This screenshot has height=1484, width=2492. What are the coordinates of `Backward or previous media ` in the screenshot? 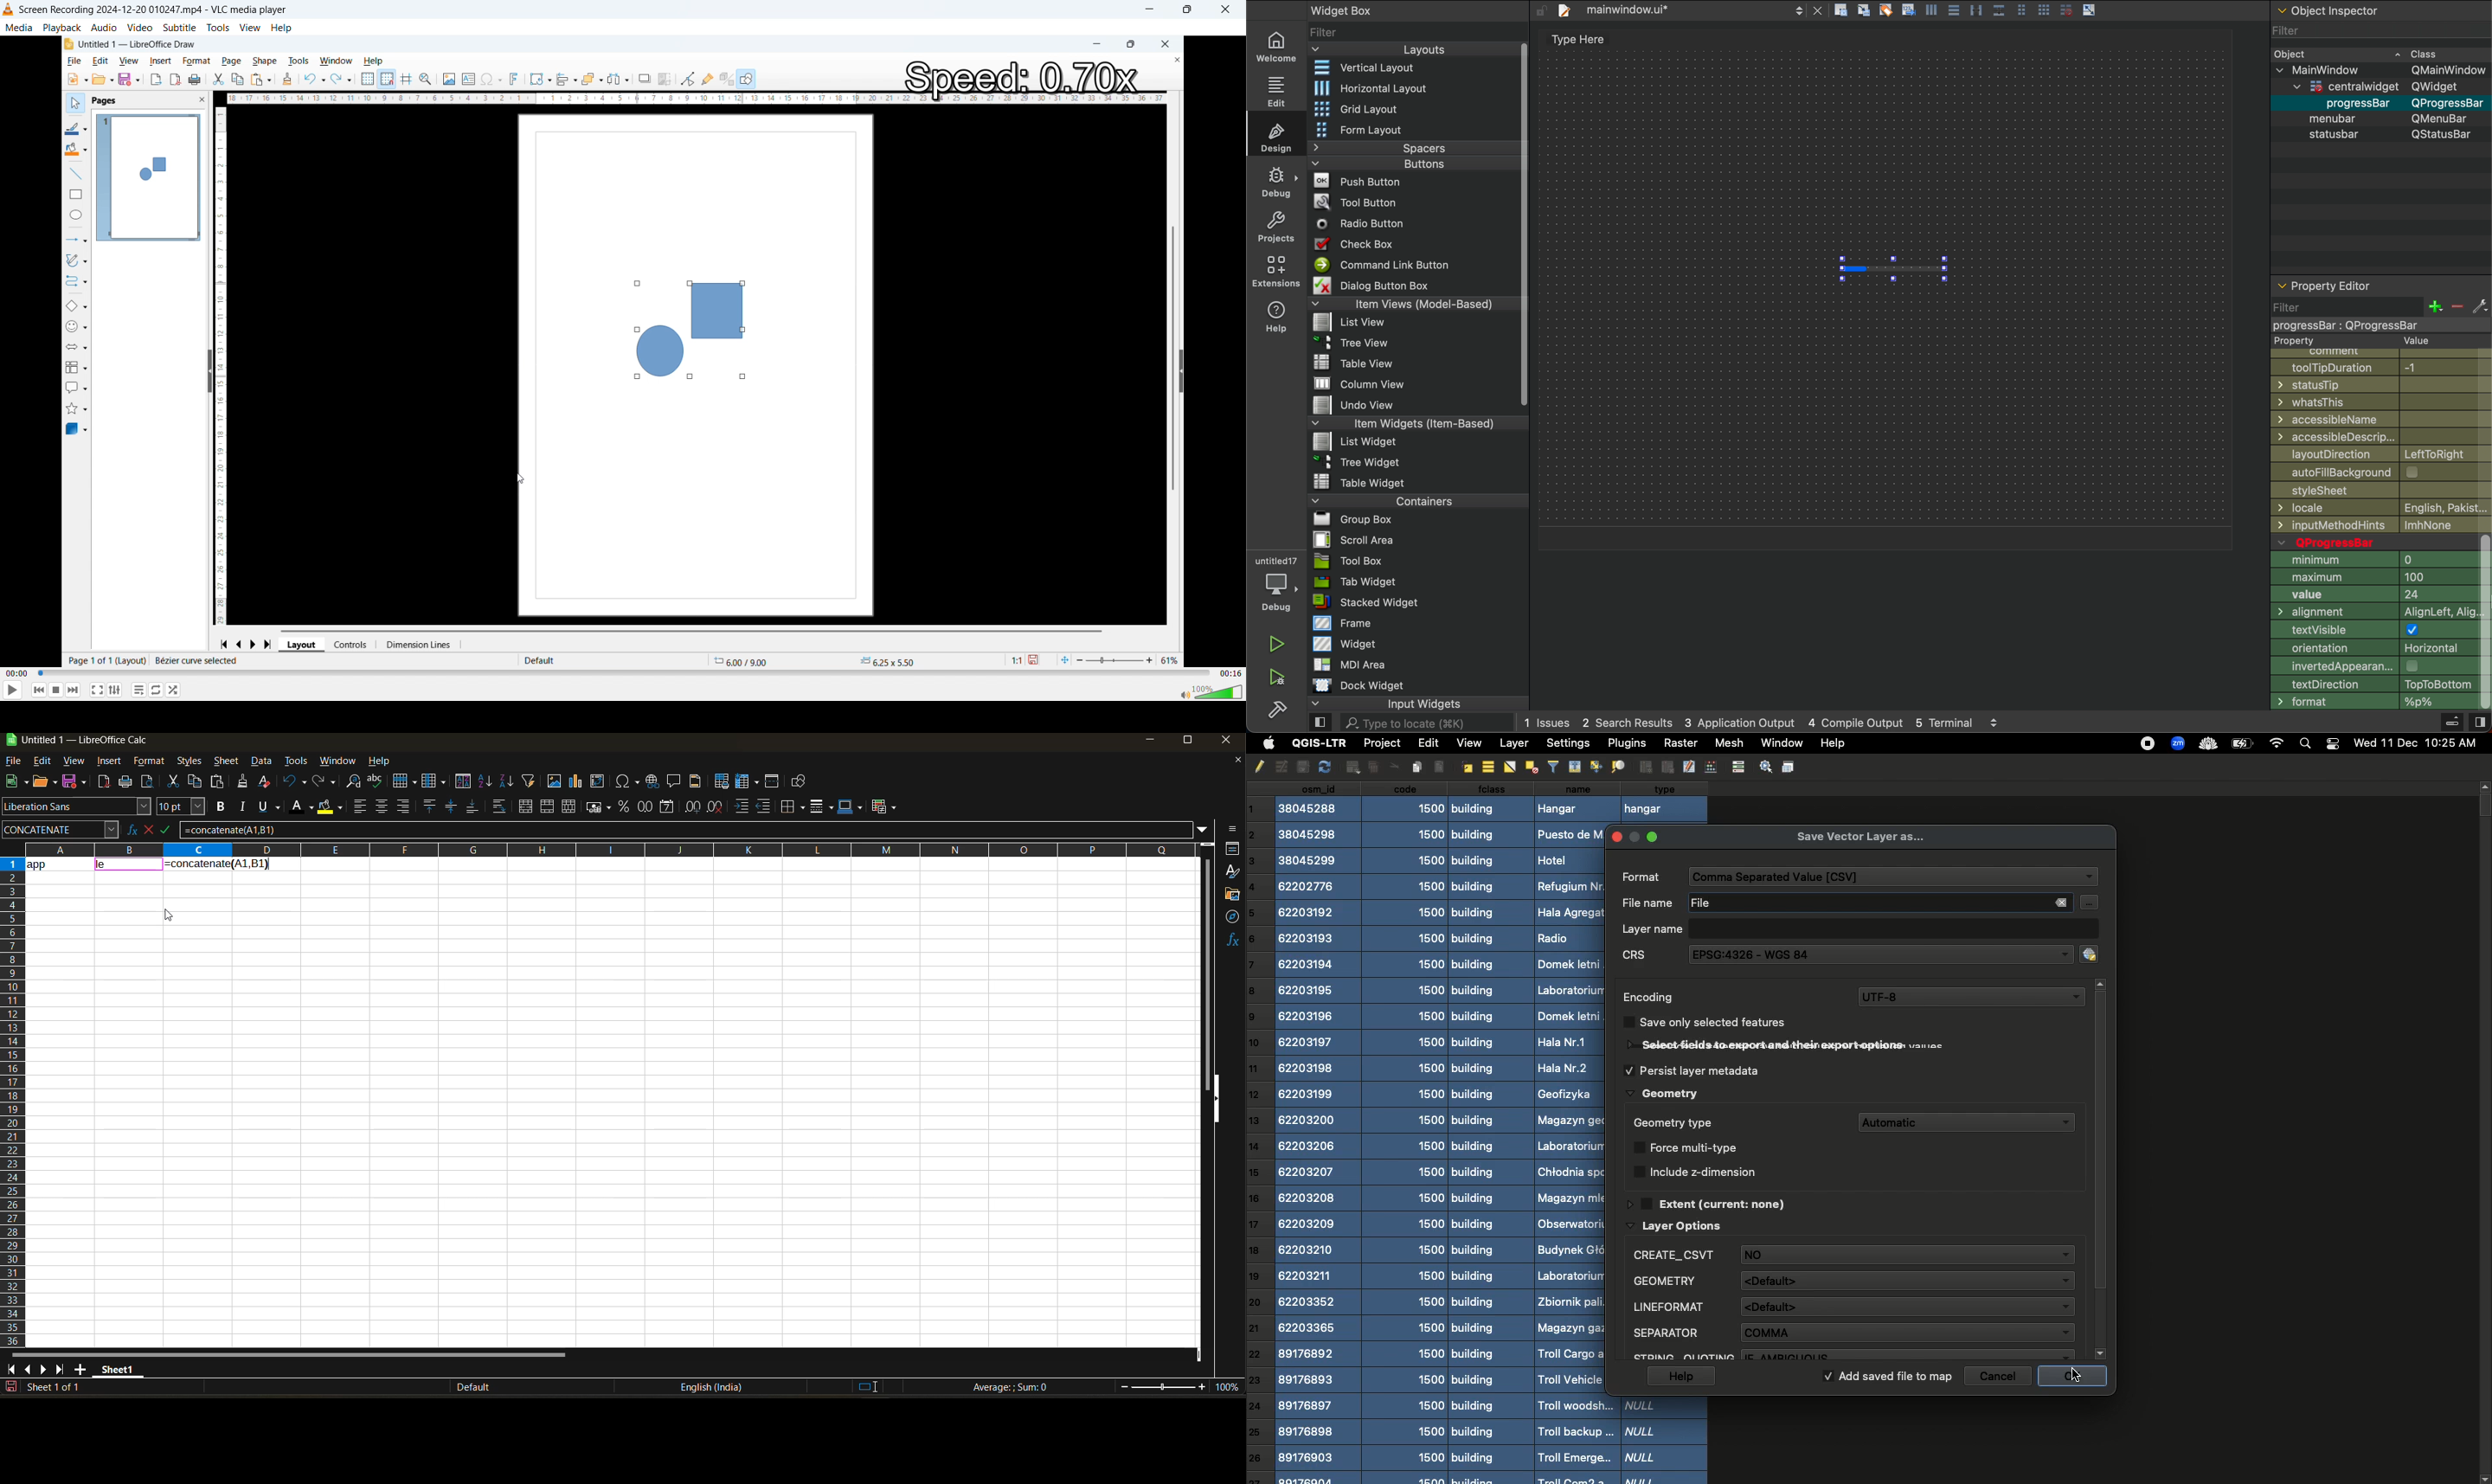 It's located at (39, 690).